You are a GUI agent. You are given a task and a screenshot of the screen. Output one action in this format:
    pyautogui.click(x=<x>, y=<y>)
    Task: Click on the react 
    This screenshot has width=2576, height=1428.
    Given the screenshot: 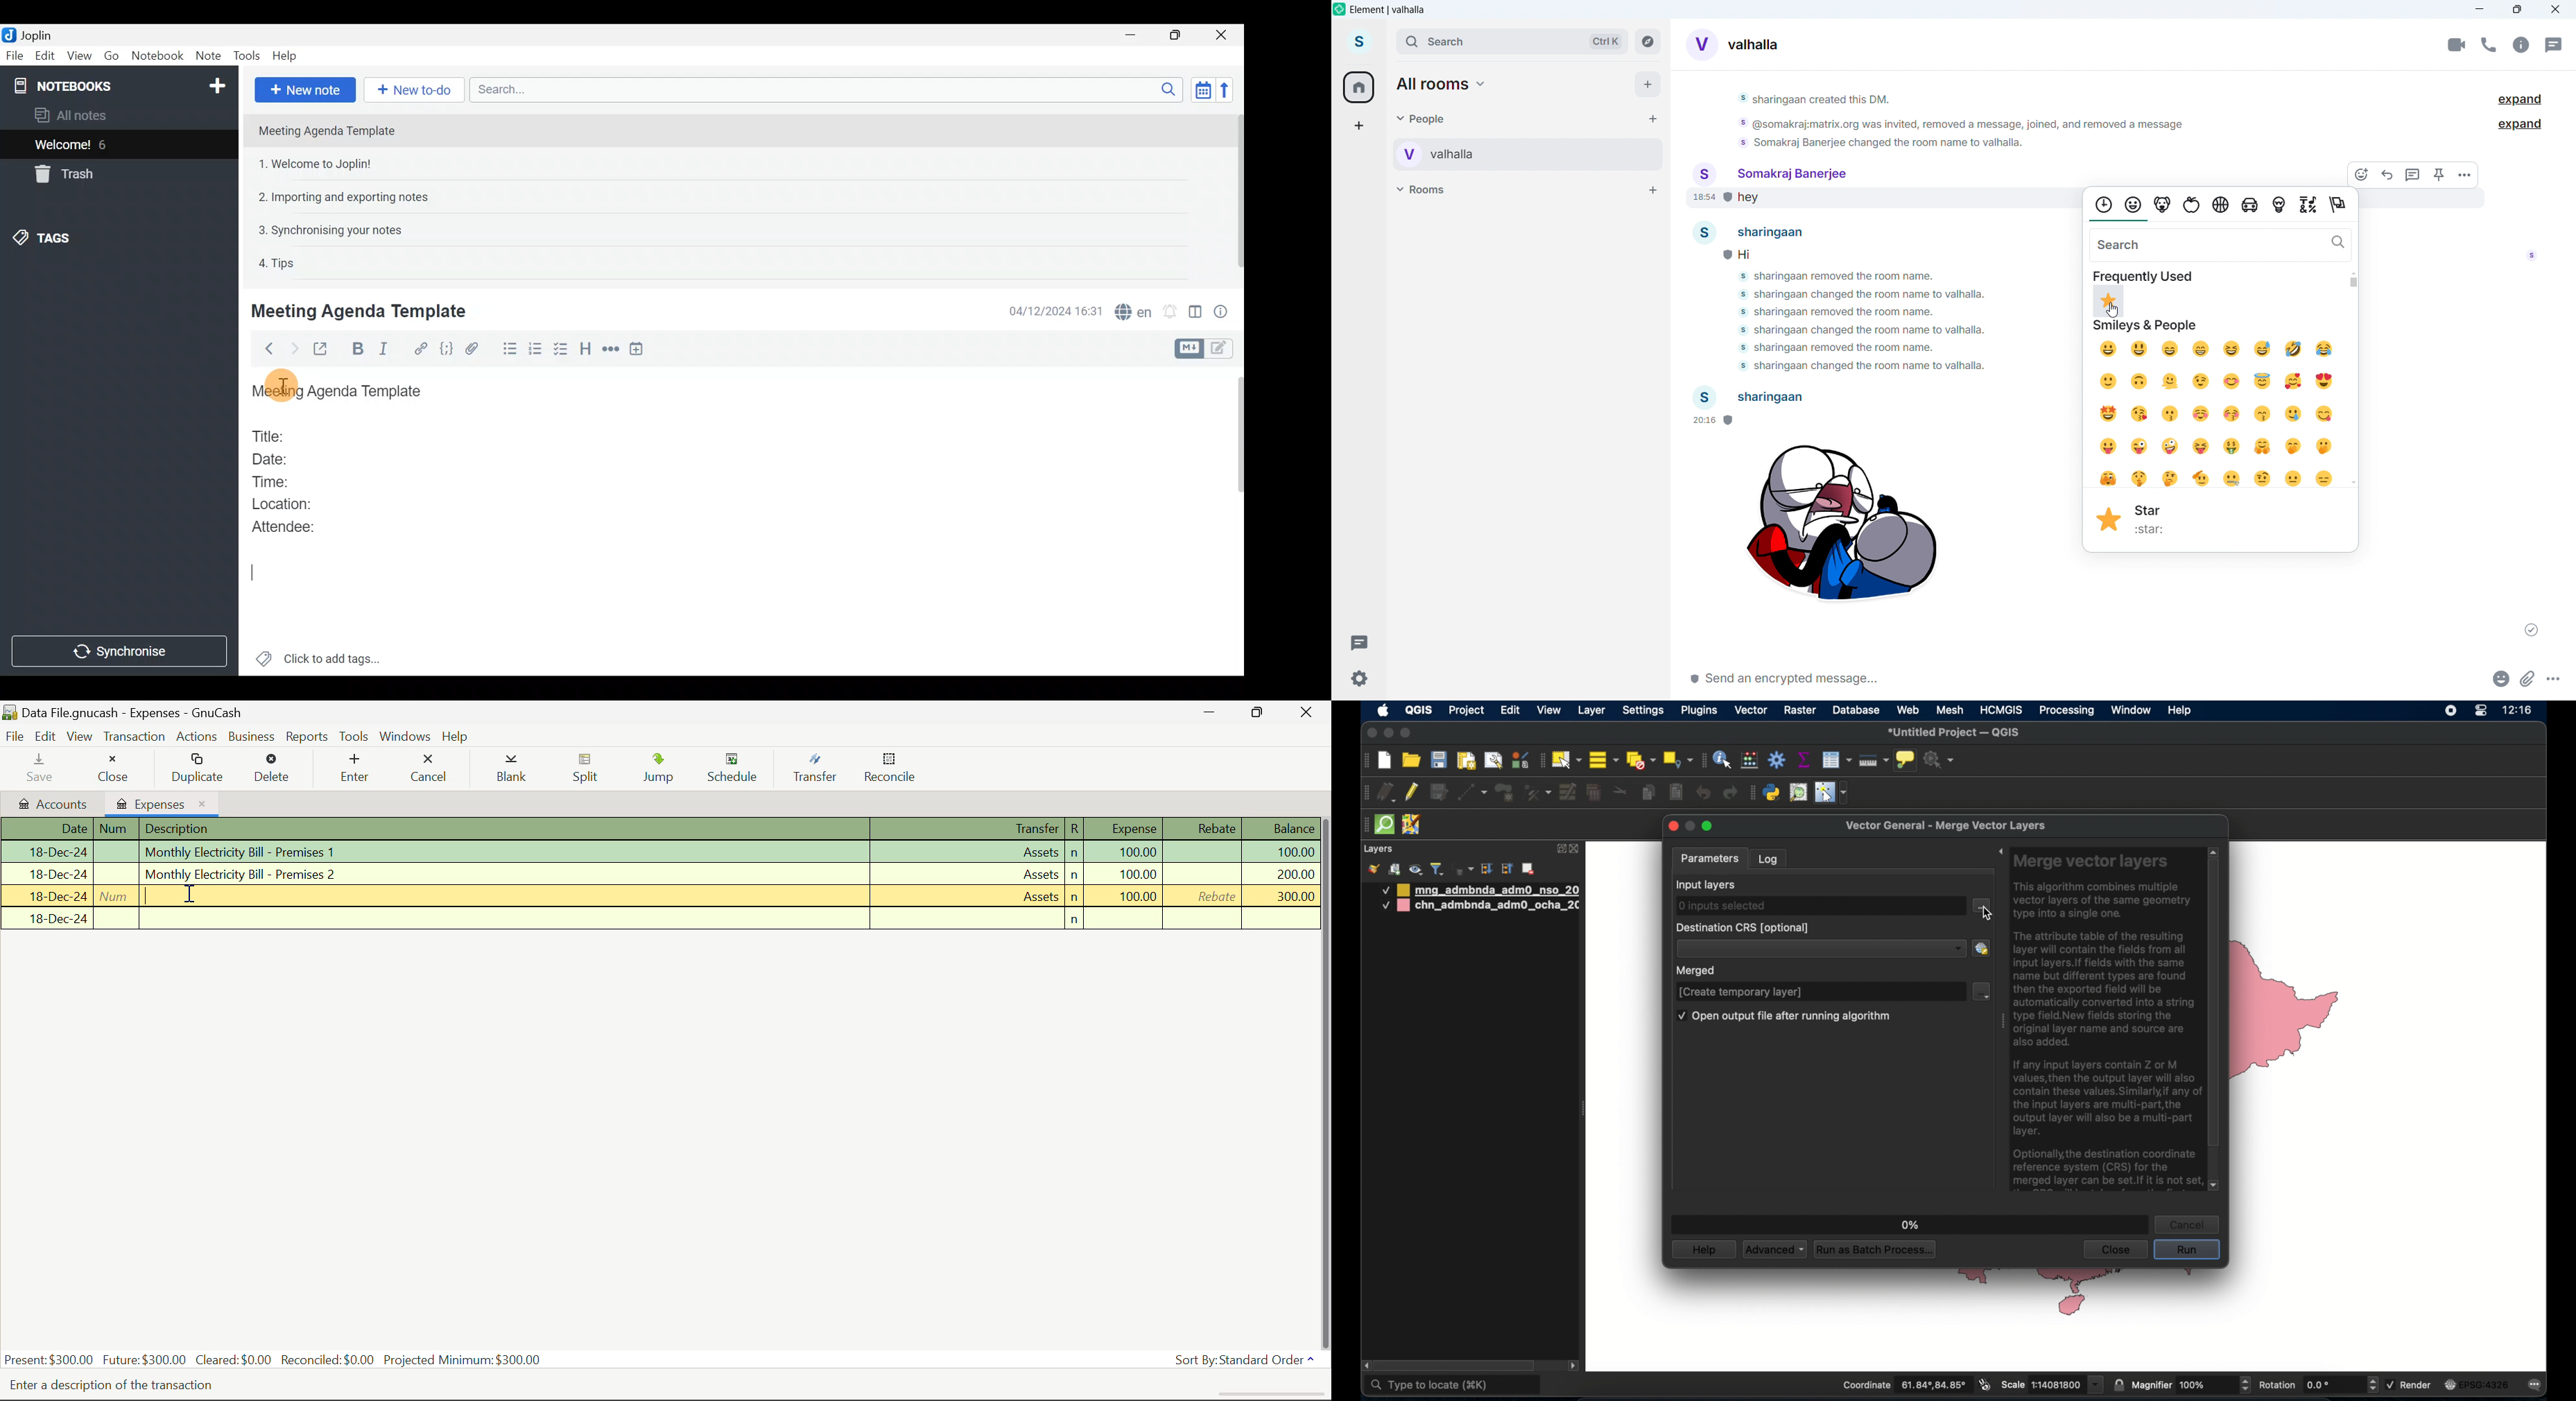 What is the action you would take?
    pyautogui.click(x=2364, y=174)
    